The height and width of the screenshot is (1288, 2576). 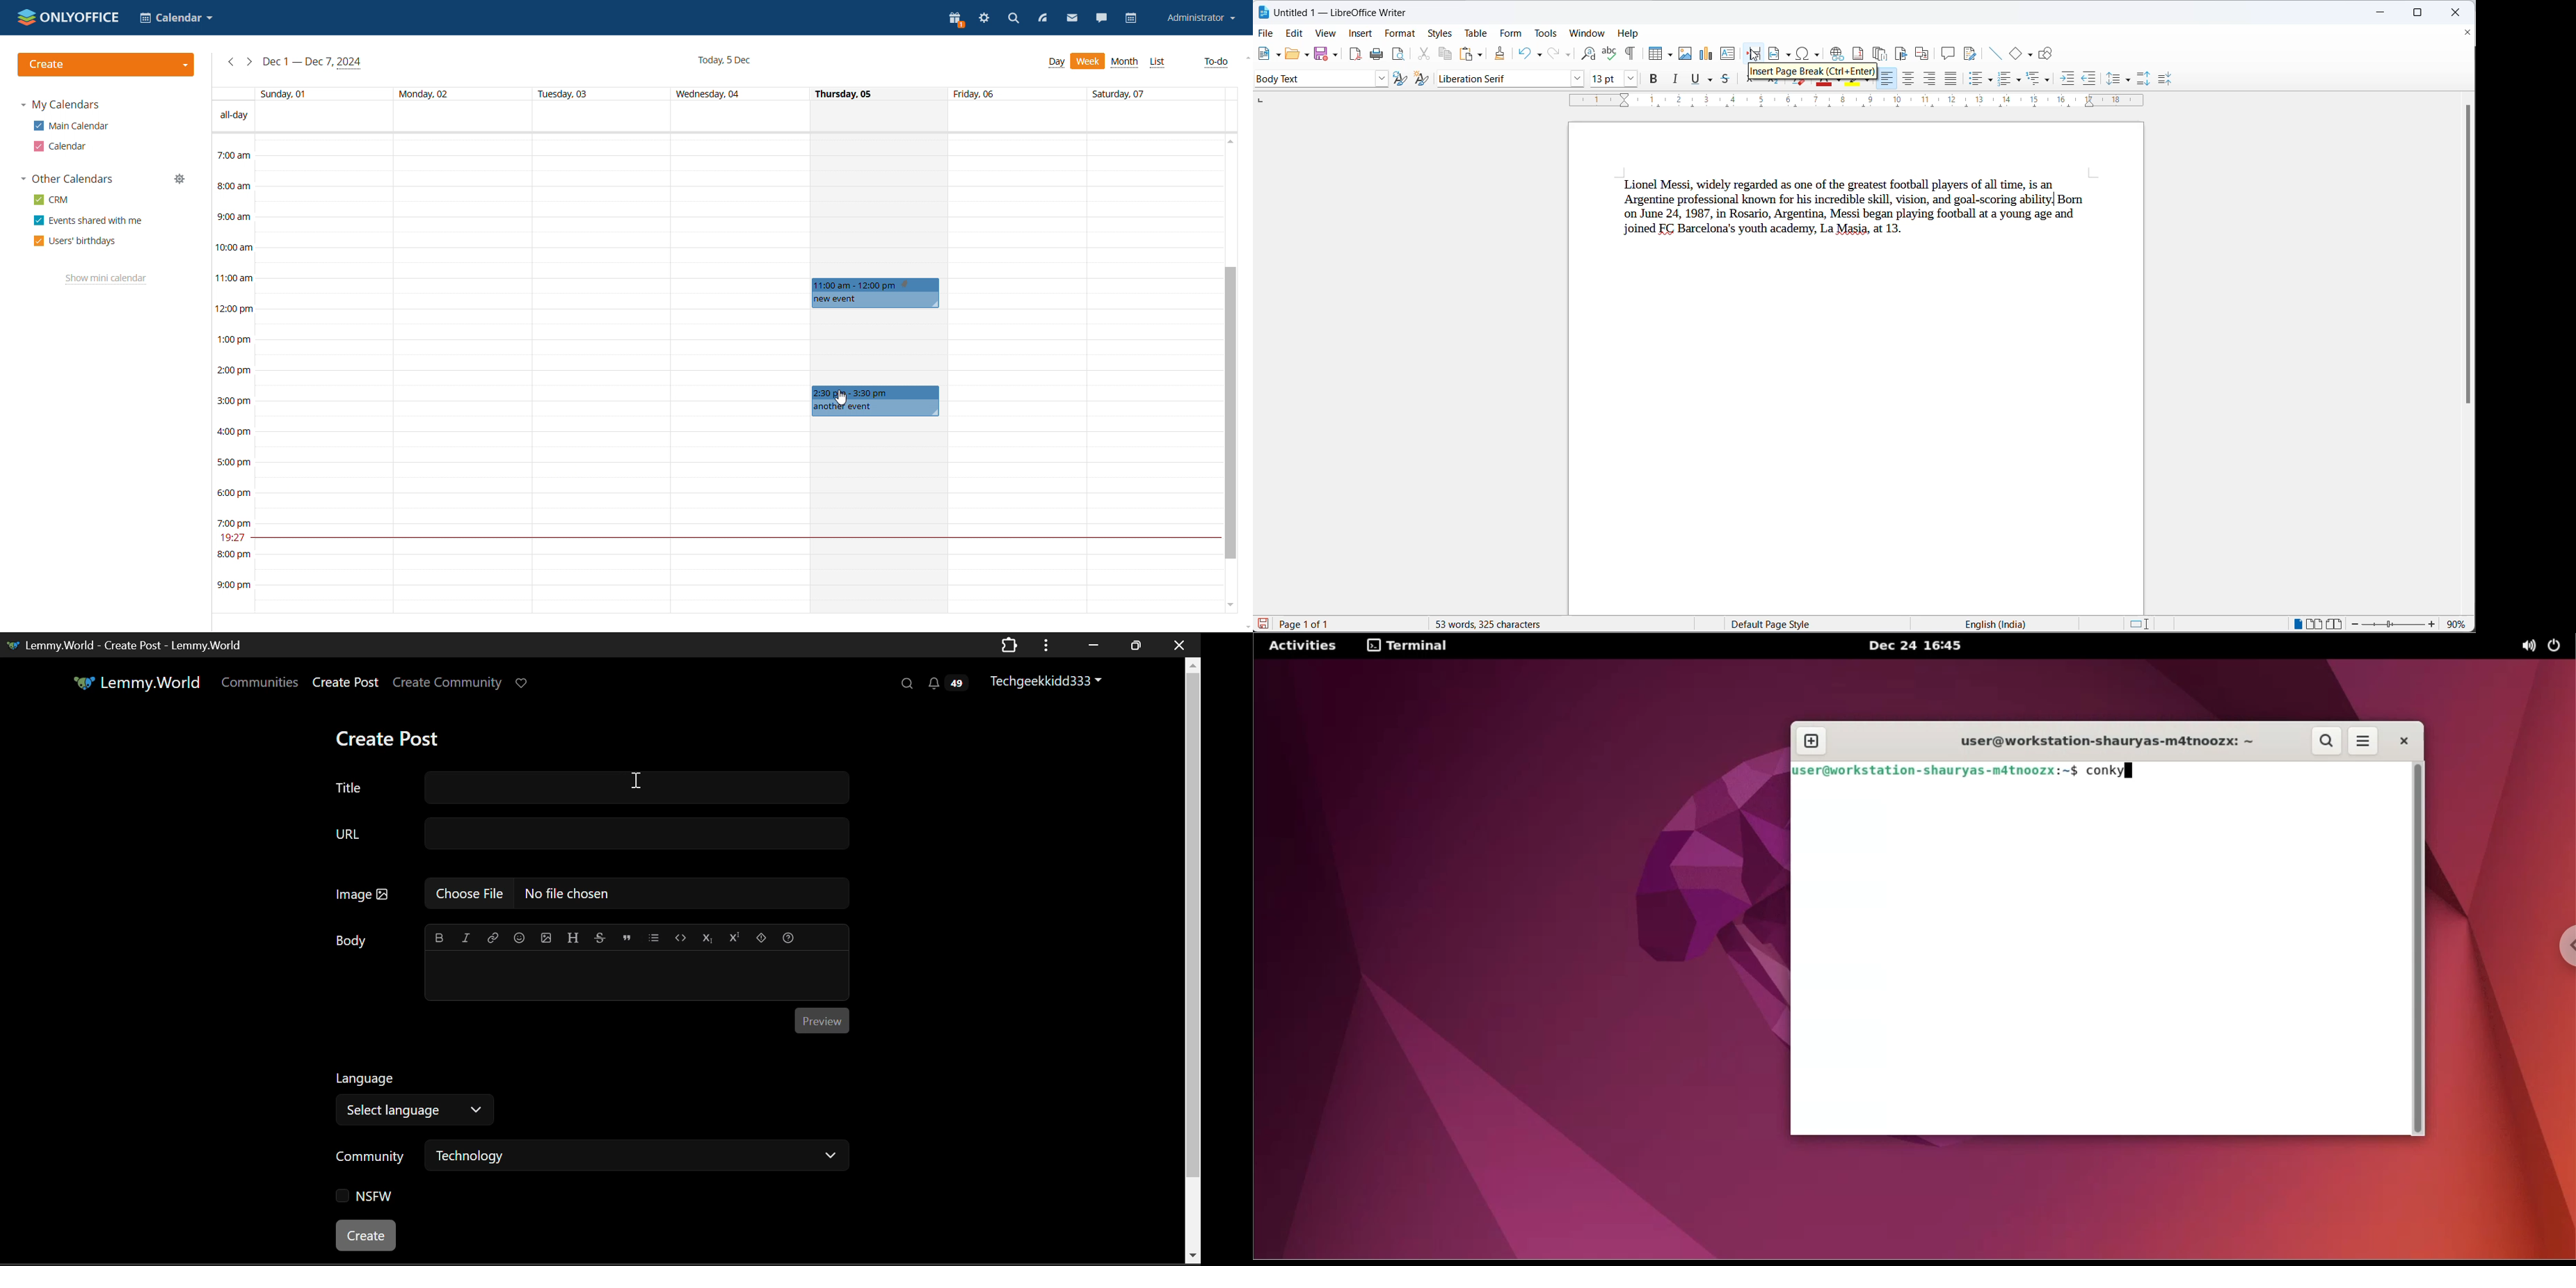 I want to click on insert line, so click(x=1997, y=54).